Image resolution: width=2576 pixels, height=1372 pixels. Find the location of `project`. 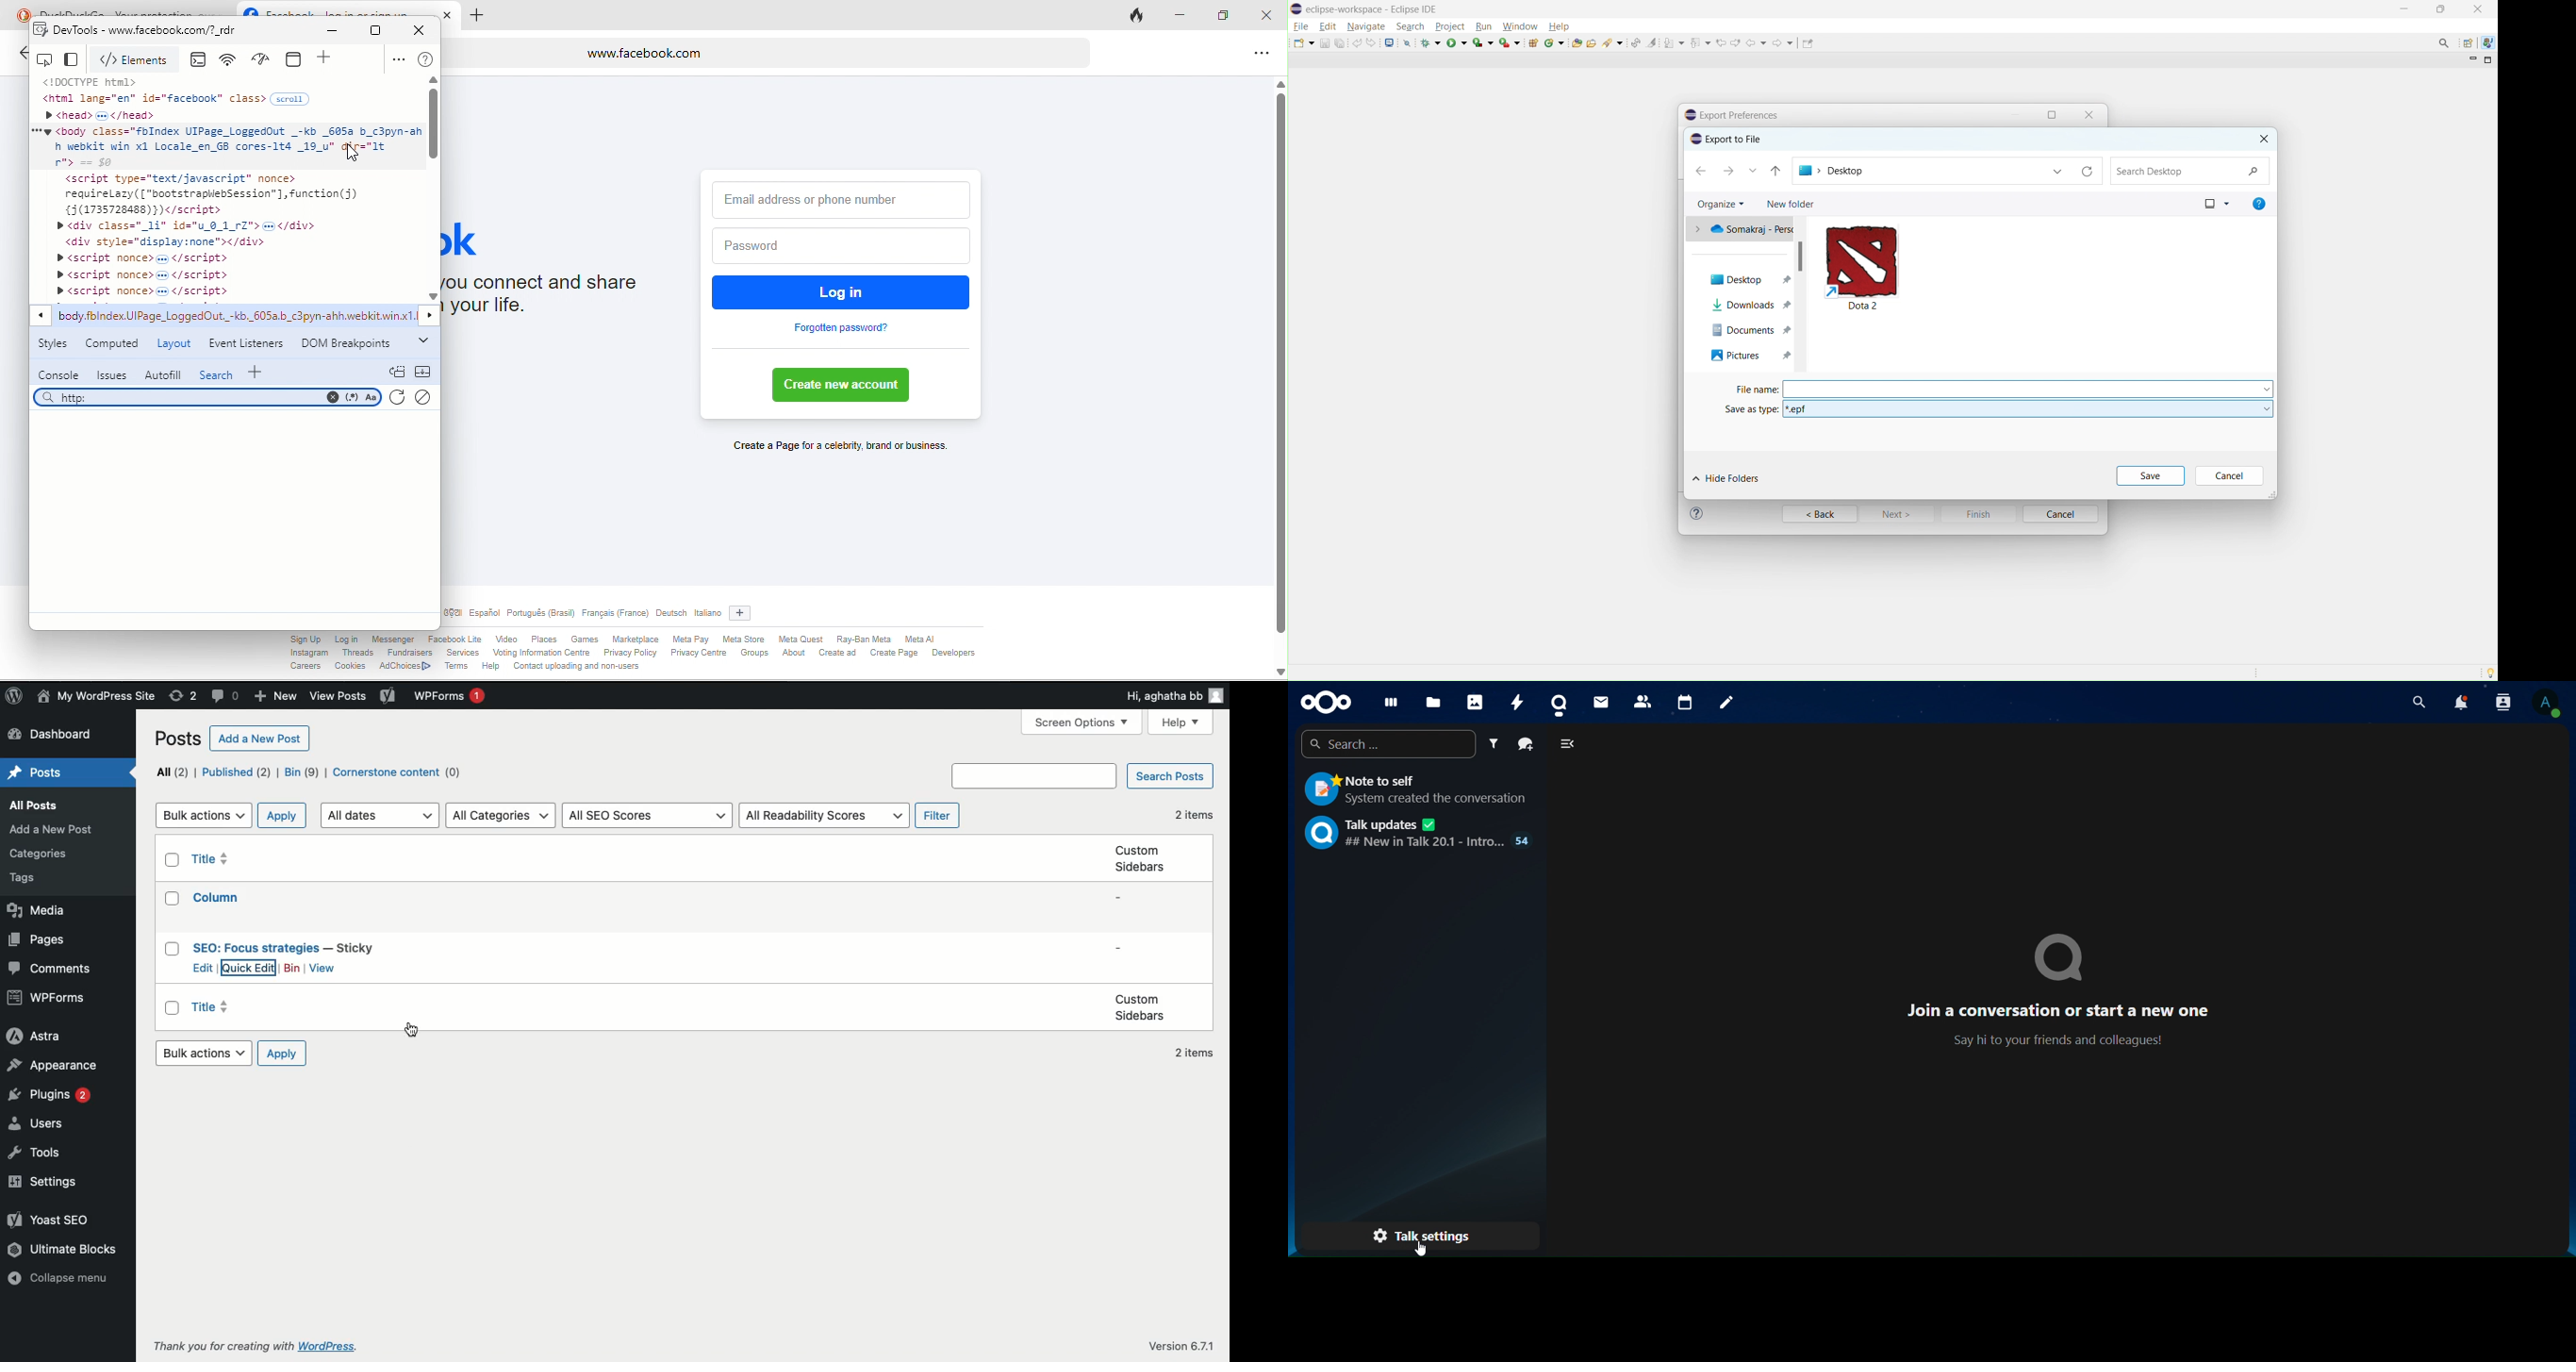

project is located at coordinates (1449, 26).